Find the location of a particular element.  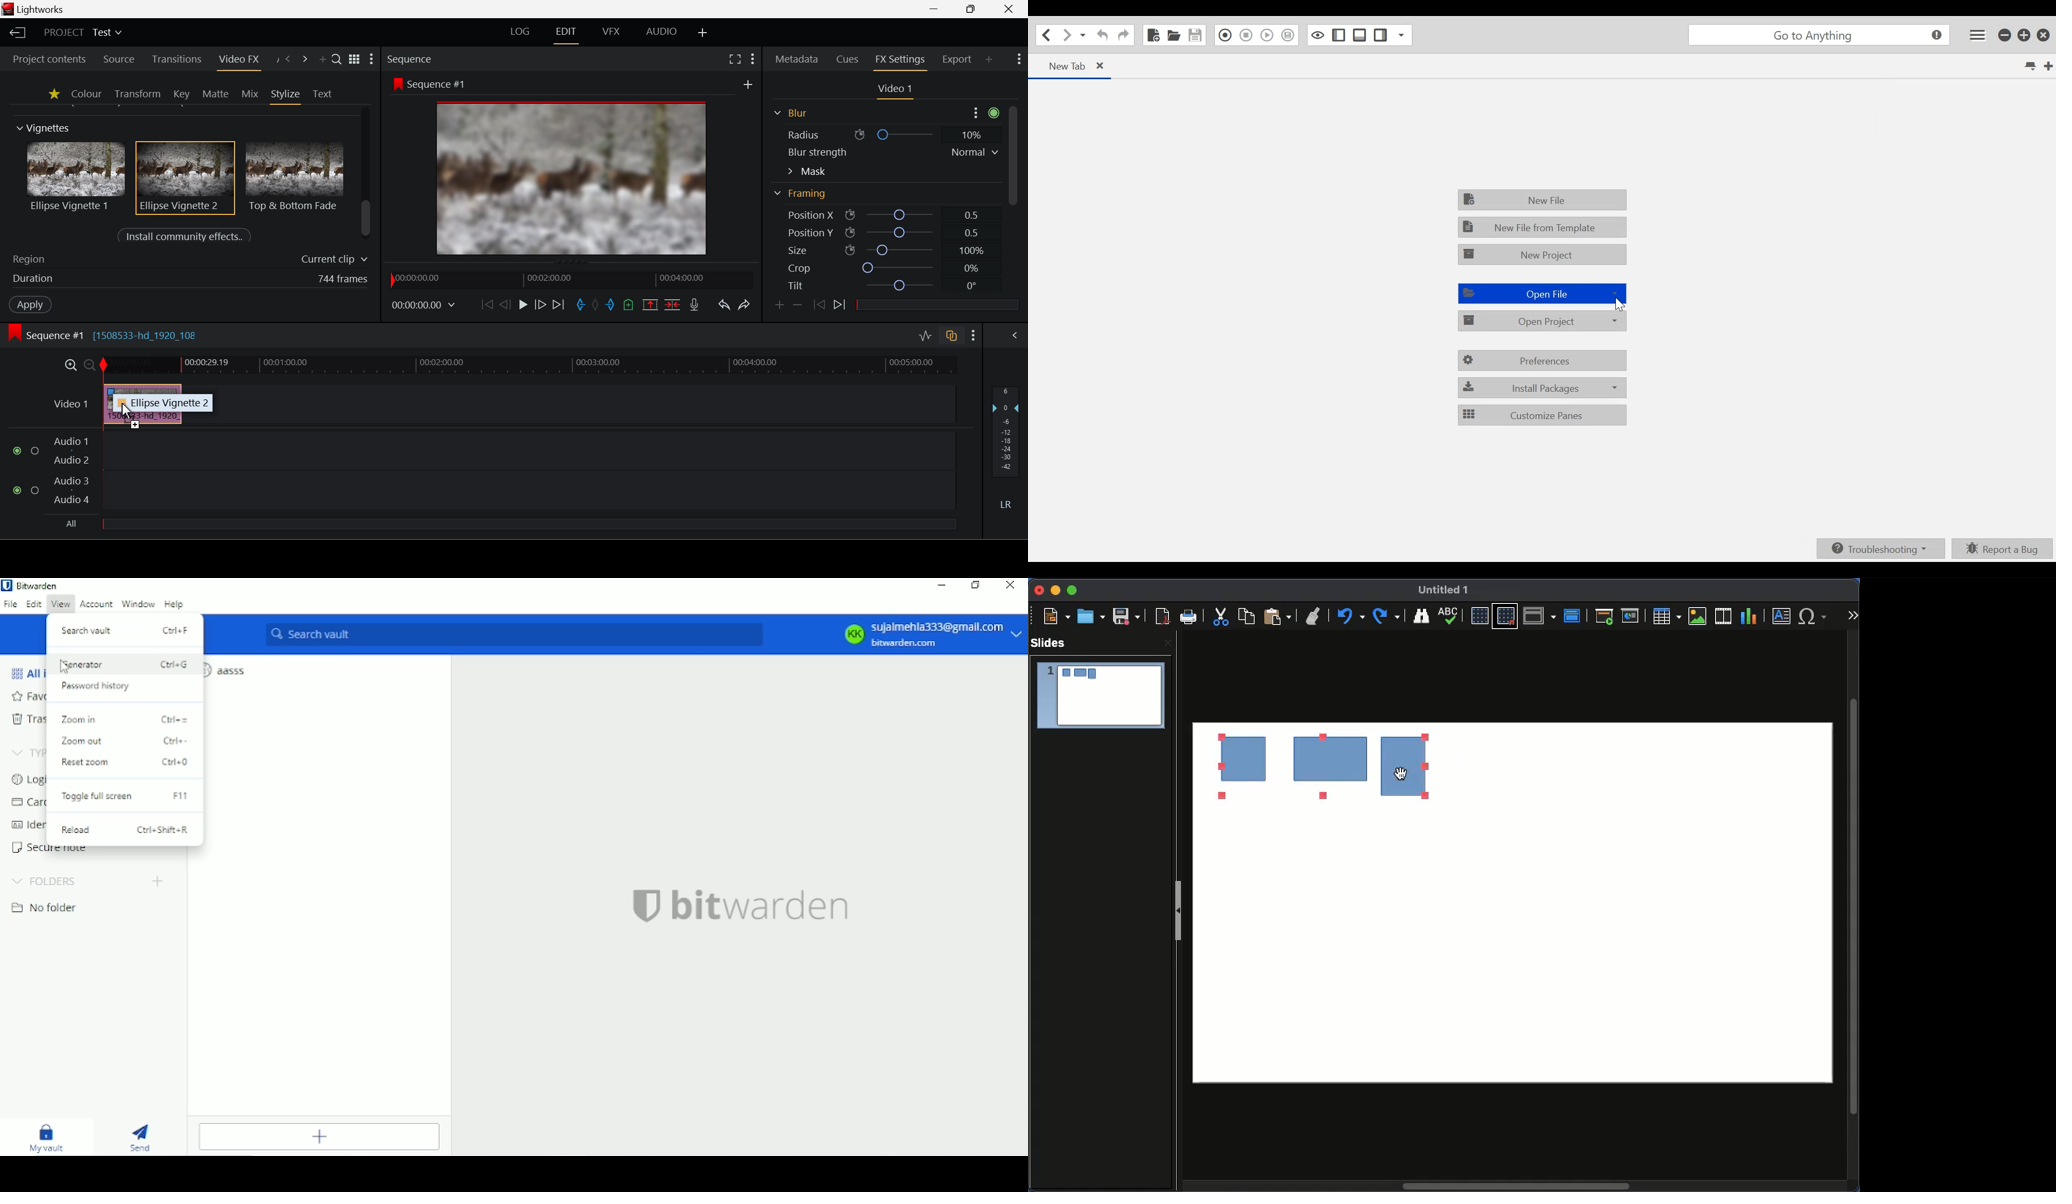

Toggle full screen is located at coordinates (127, 796).